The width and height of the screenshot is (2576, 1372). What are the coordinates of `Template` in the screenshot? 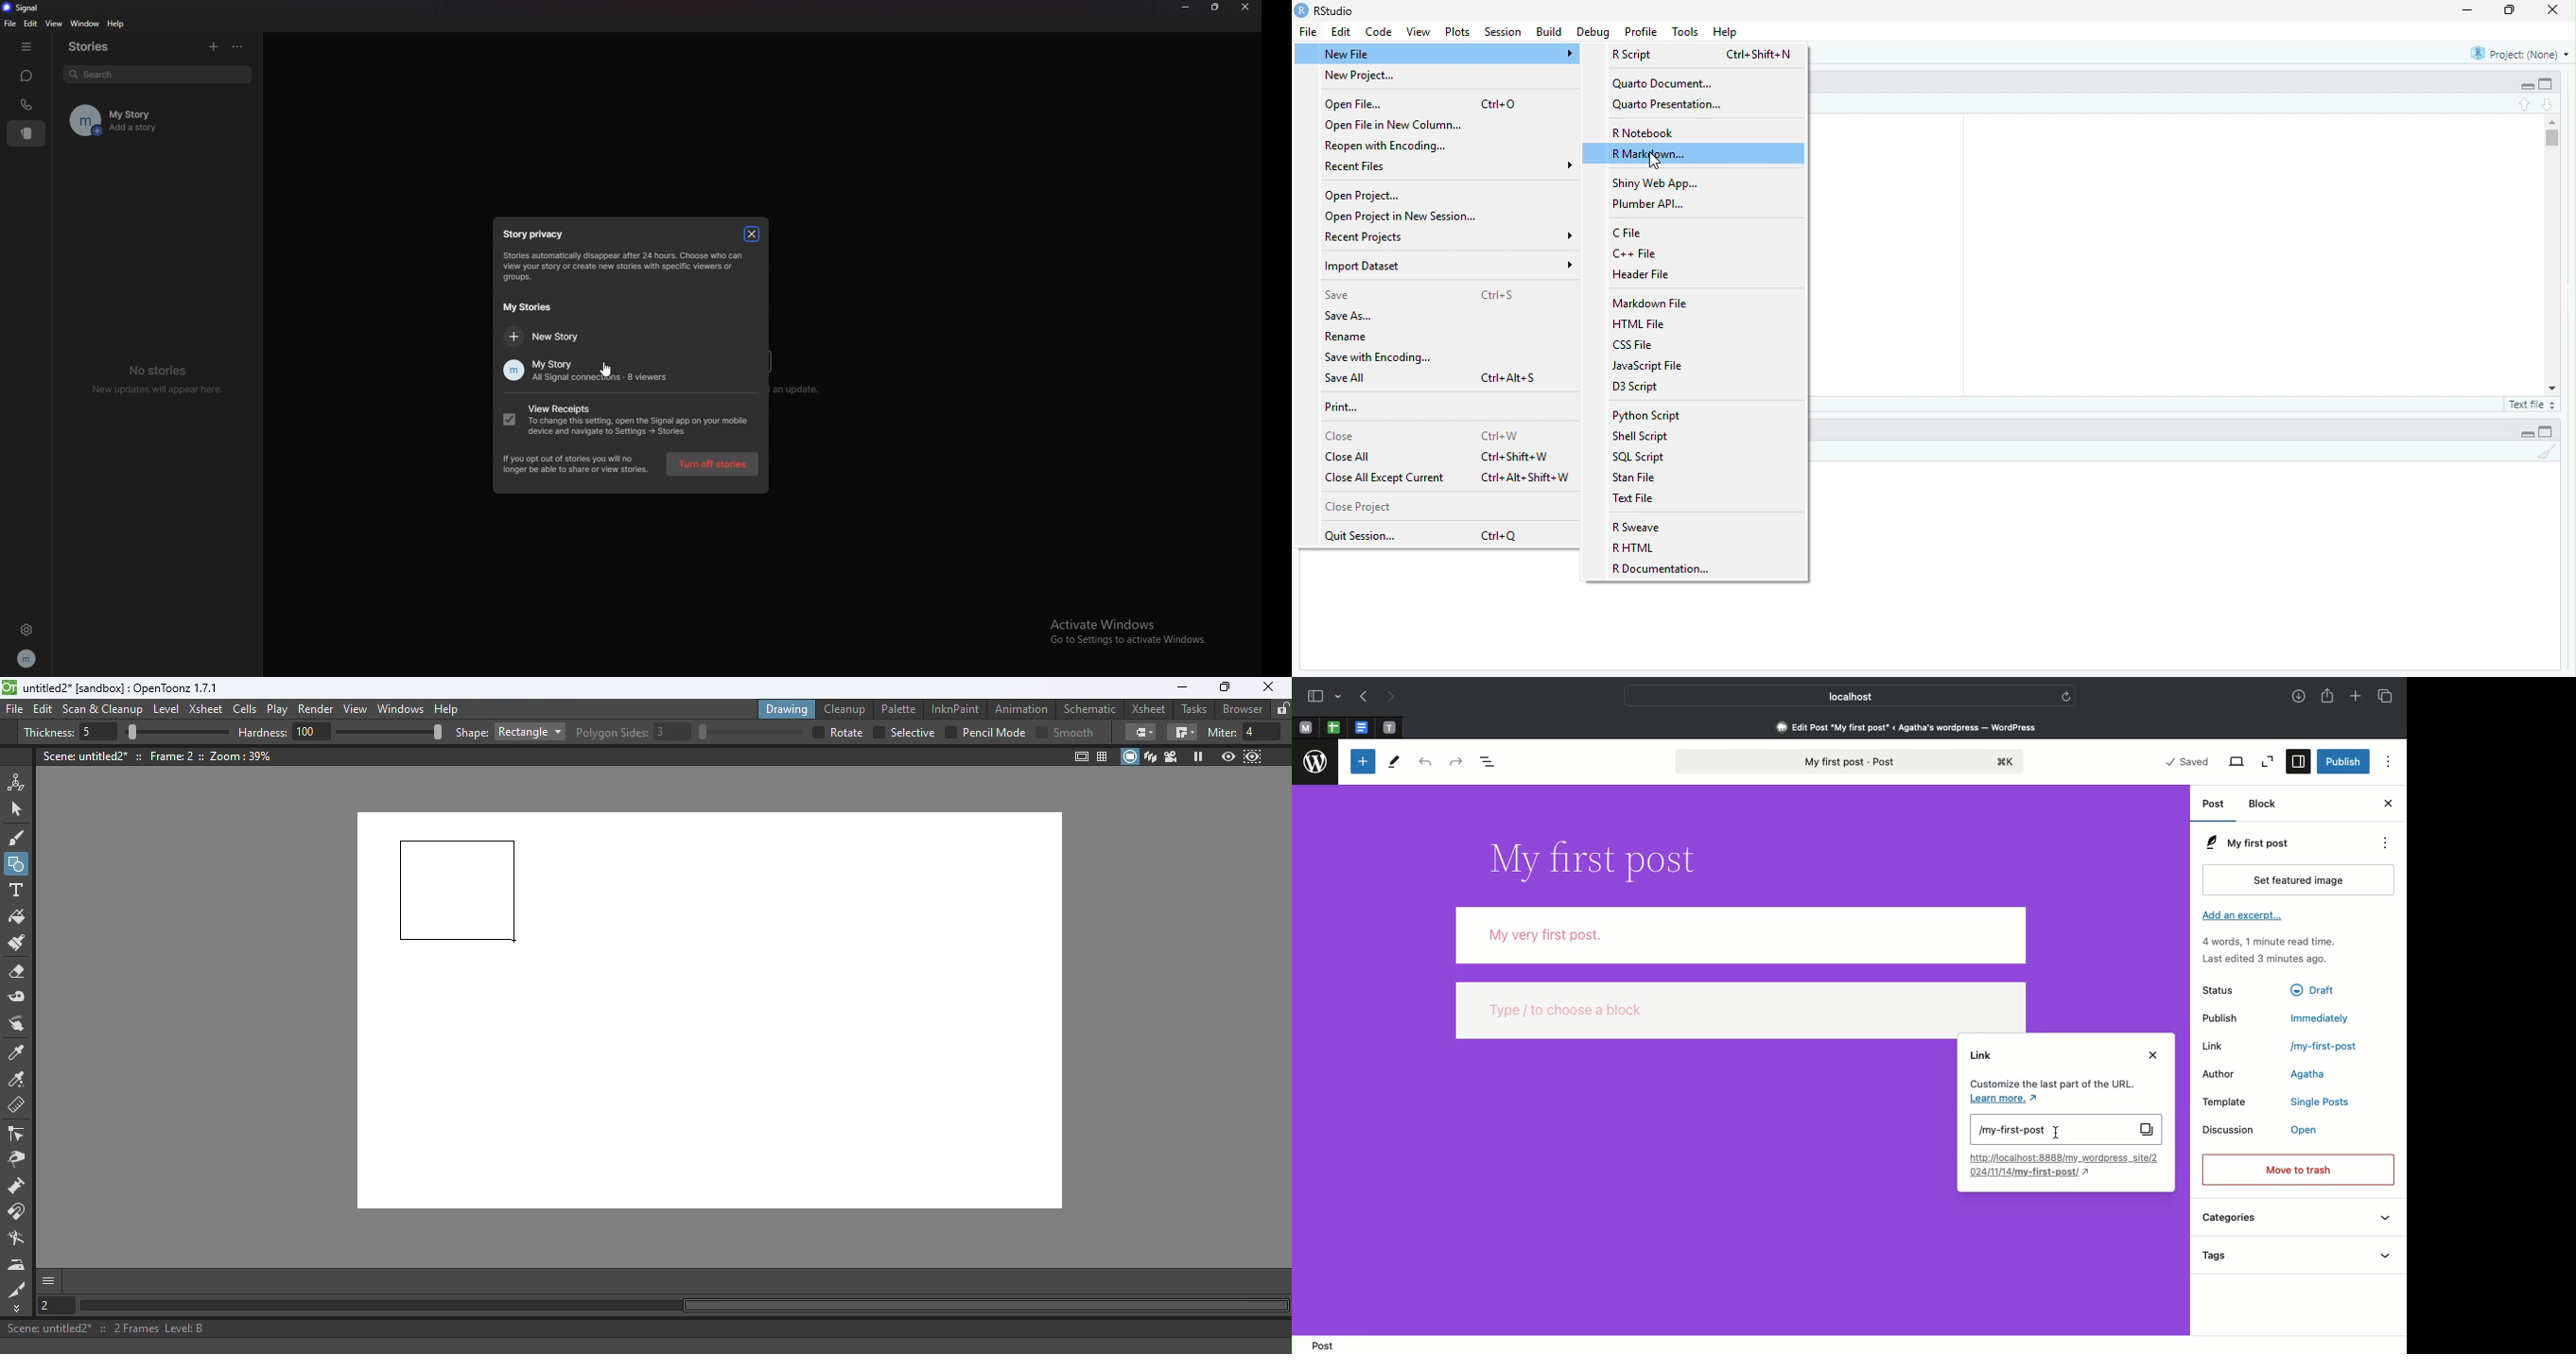 It's located at (2228, 1101).